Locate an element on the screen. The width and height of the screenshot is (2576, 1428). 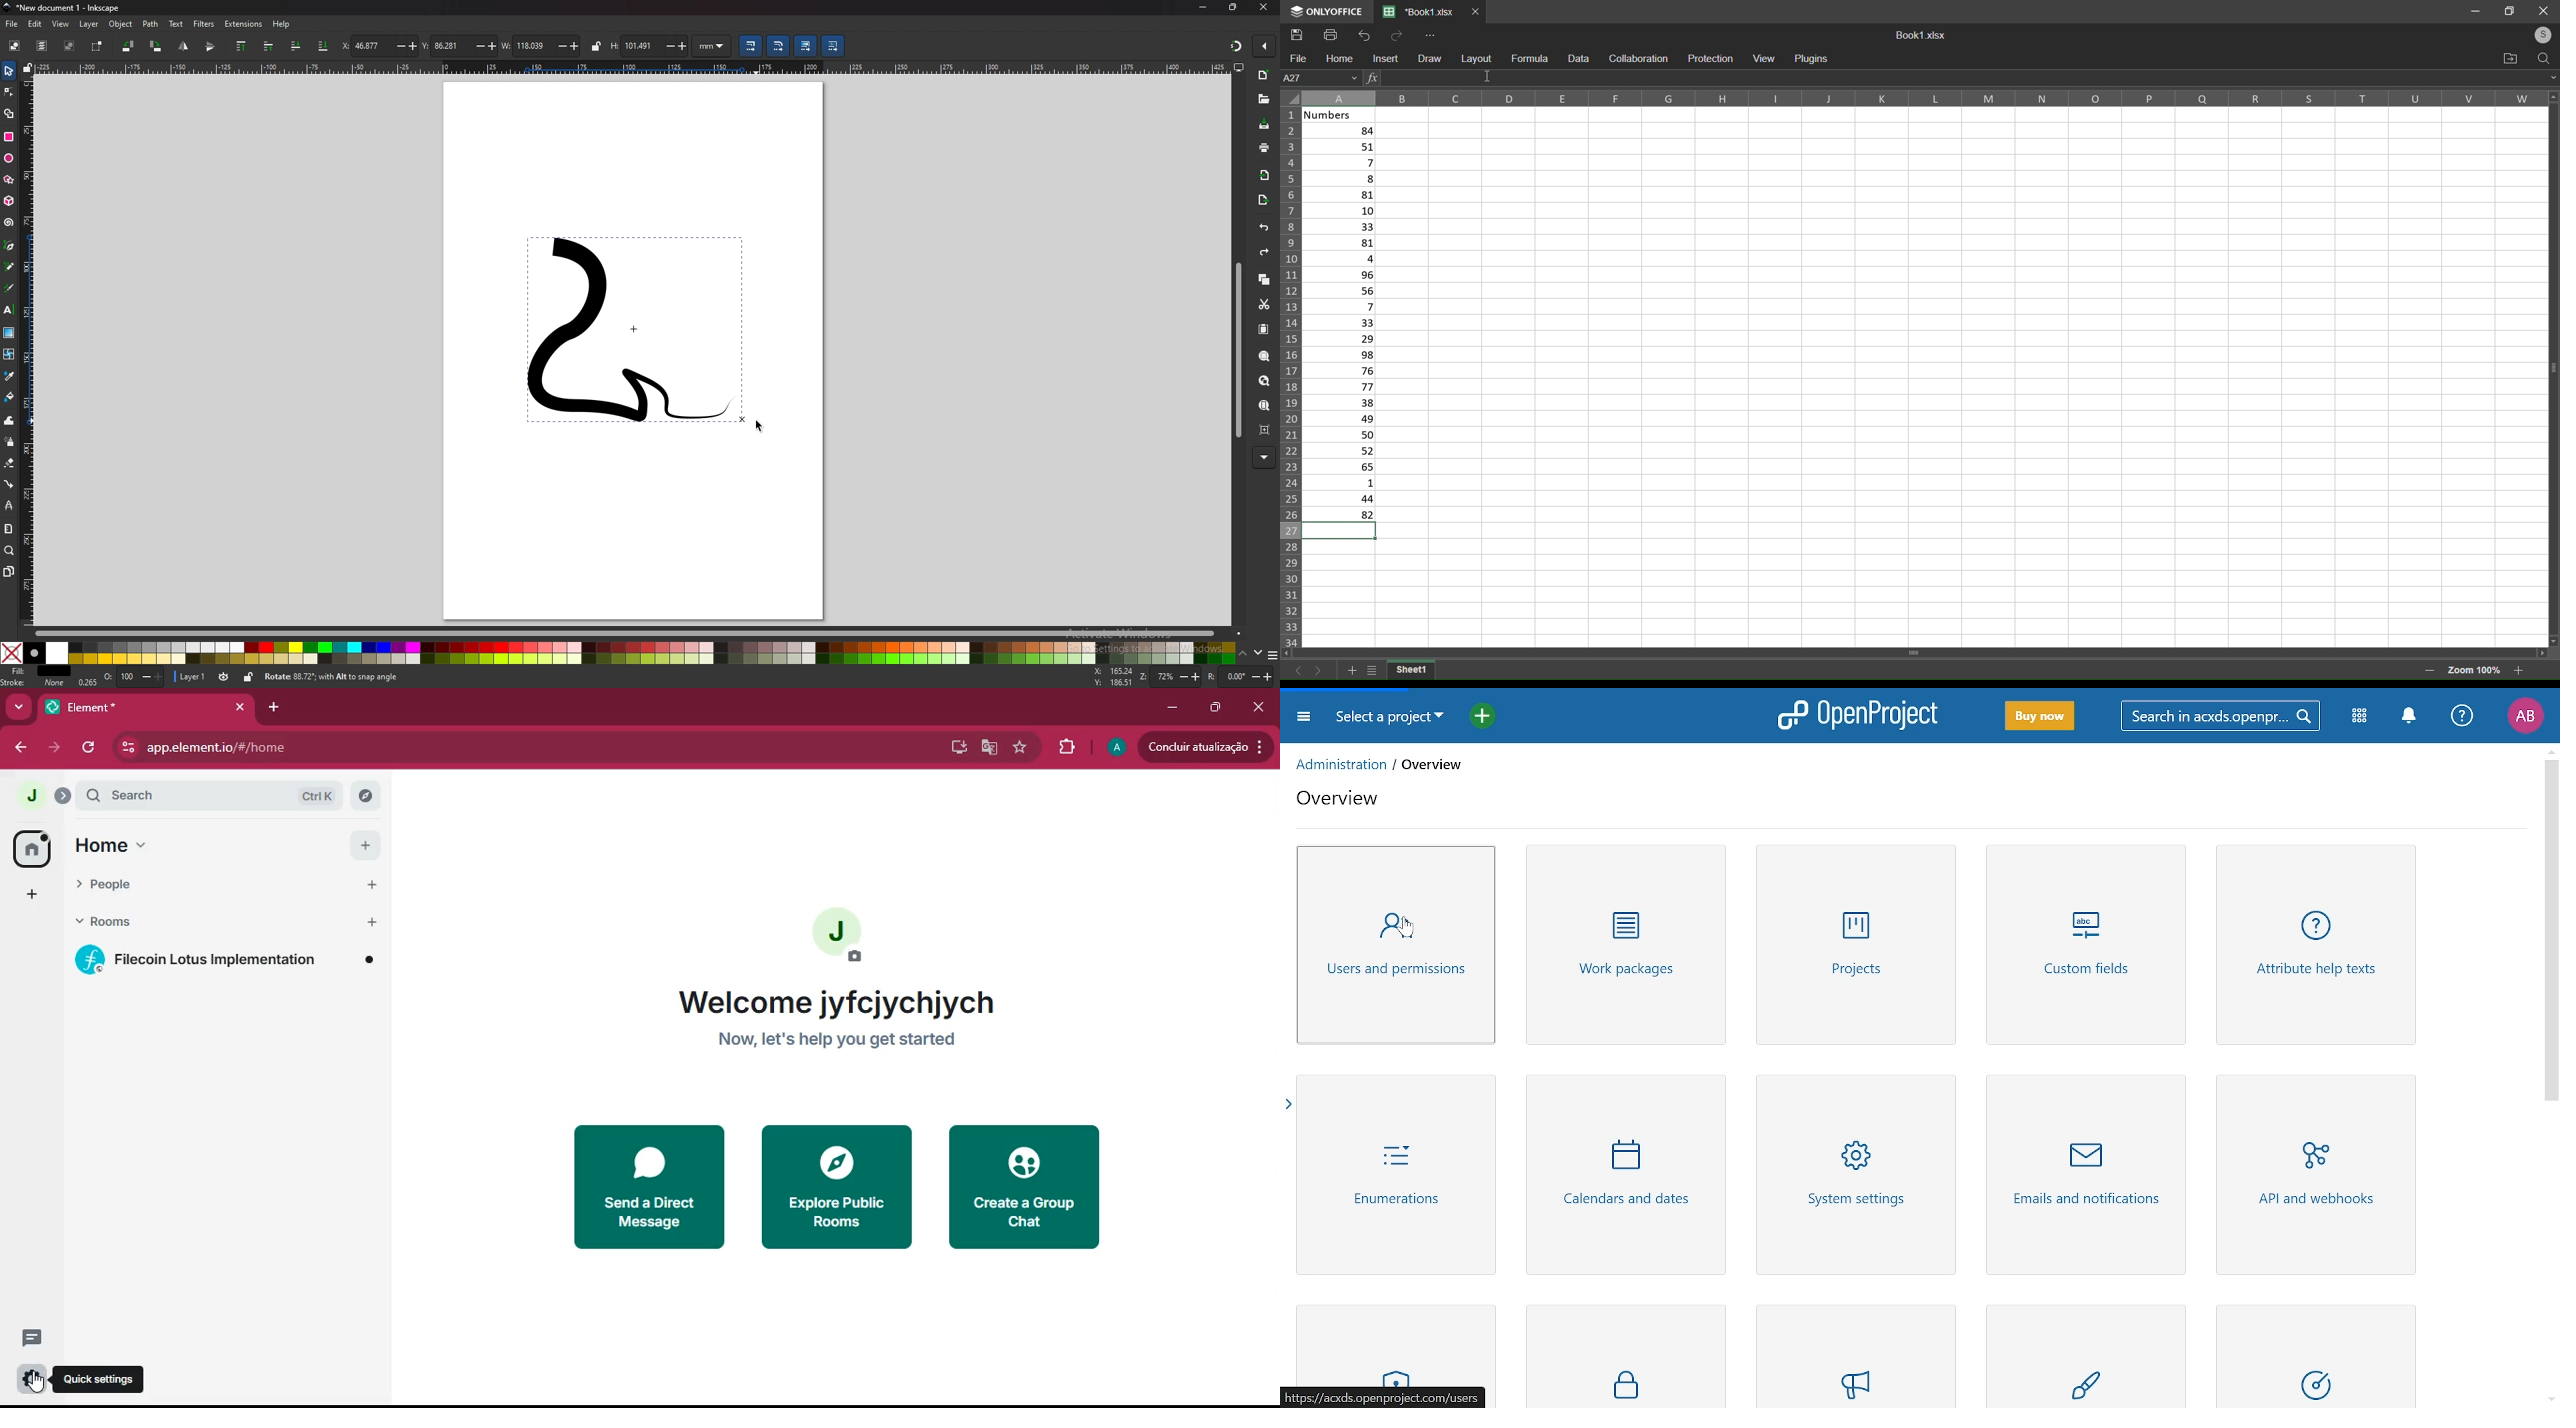
zoom drawing is located at coordinates (1264, 381).